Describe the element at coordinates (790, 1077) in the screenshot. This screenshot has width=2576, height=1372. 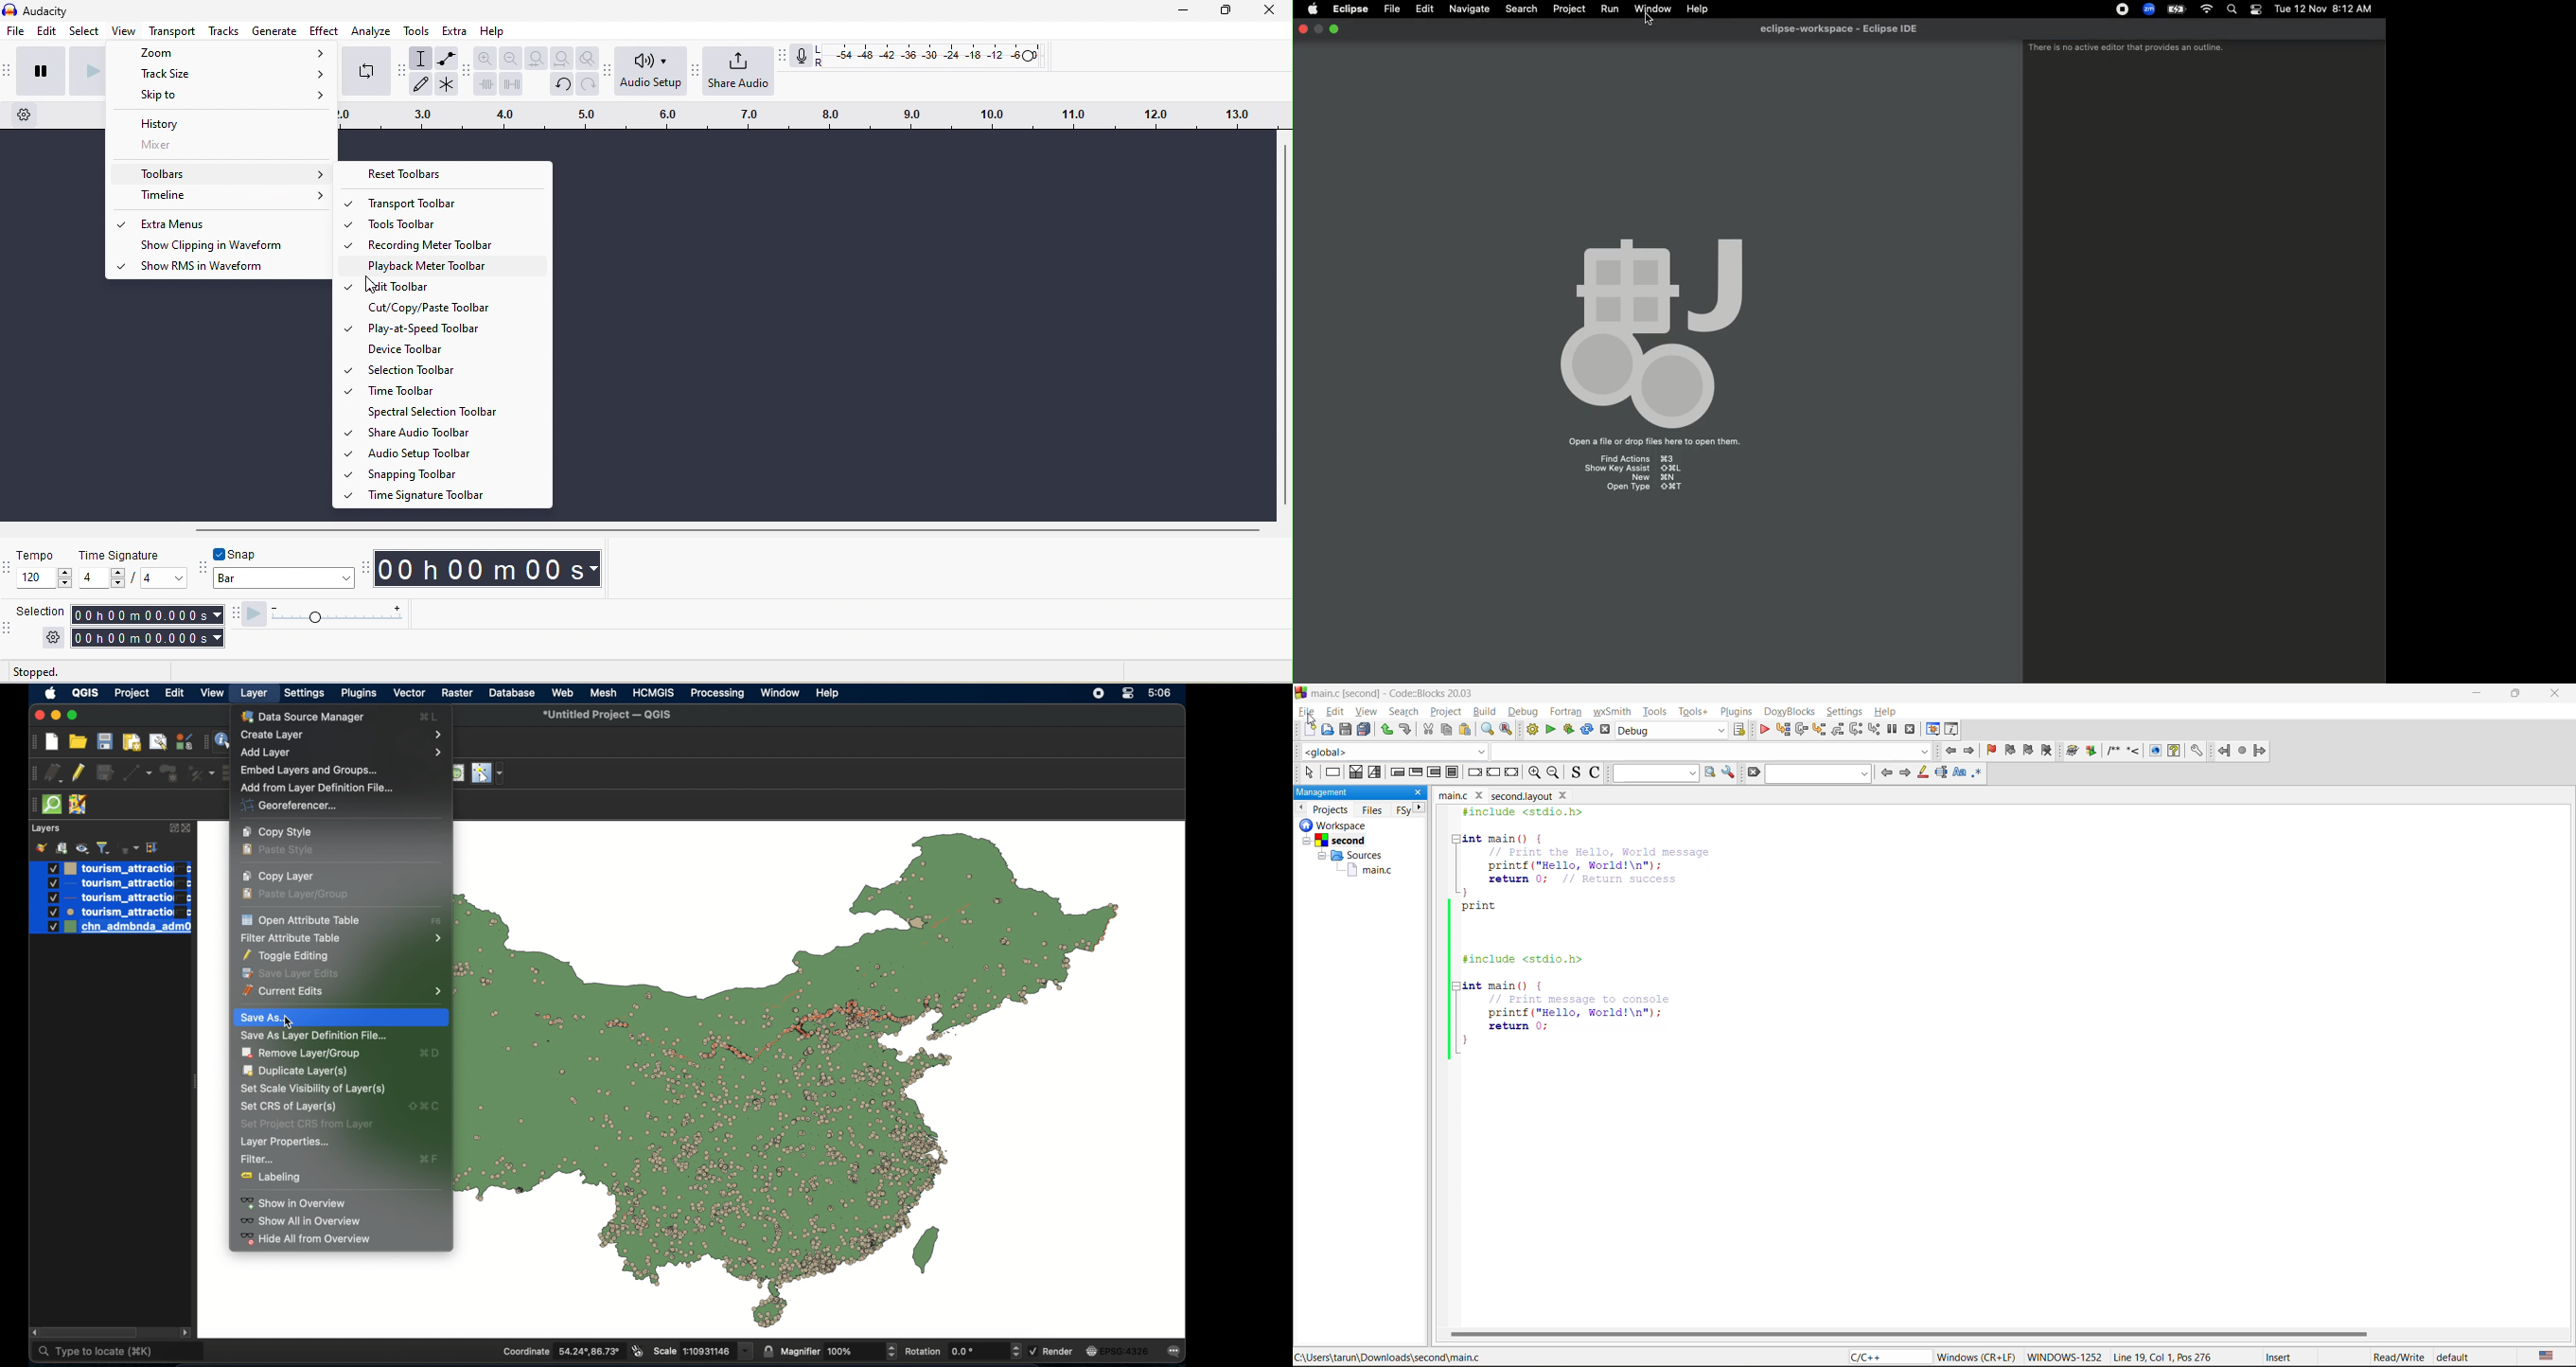
I see `boundary map of china with point data` at that location.